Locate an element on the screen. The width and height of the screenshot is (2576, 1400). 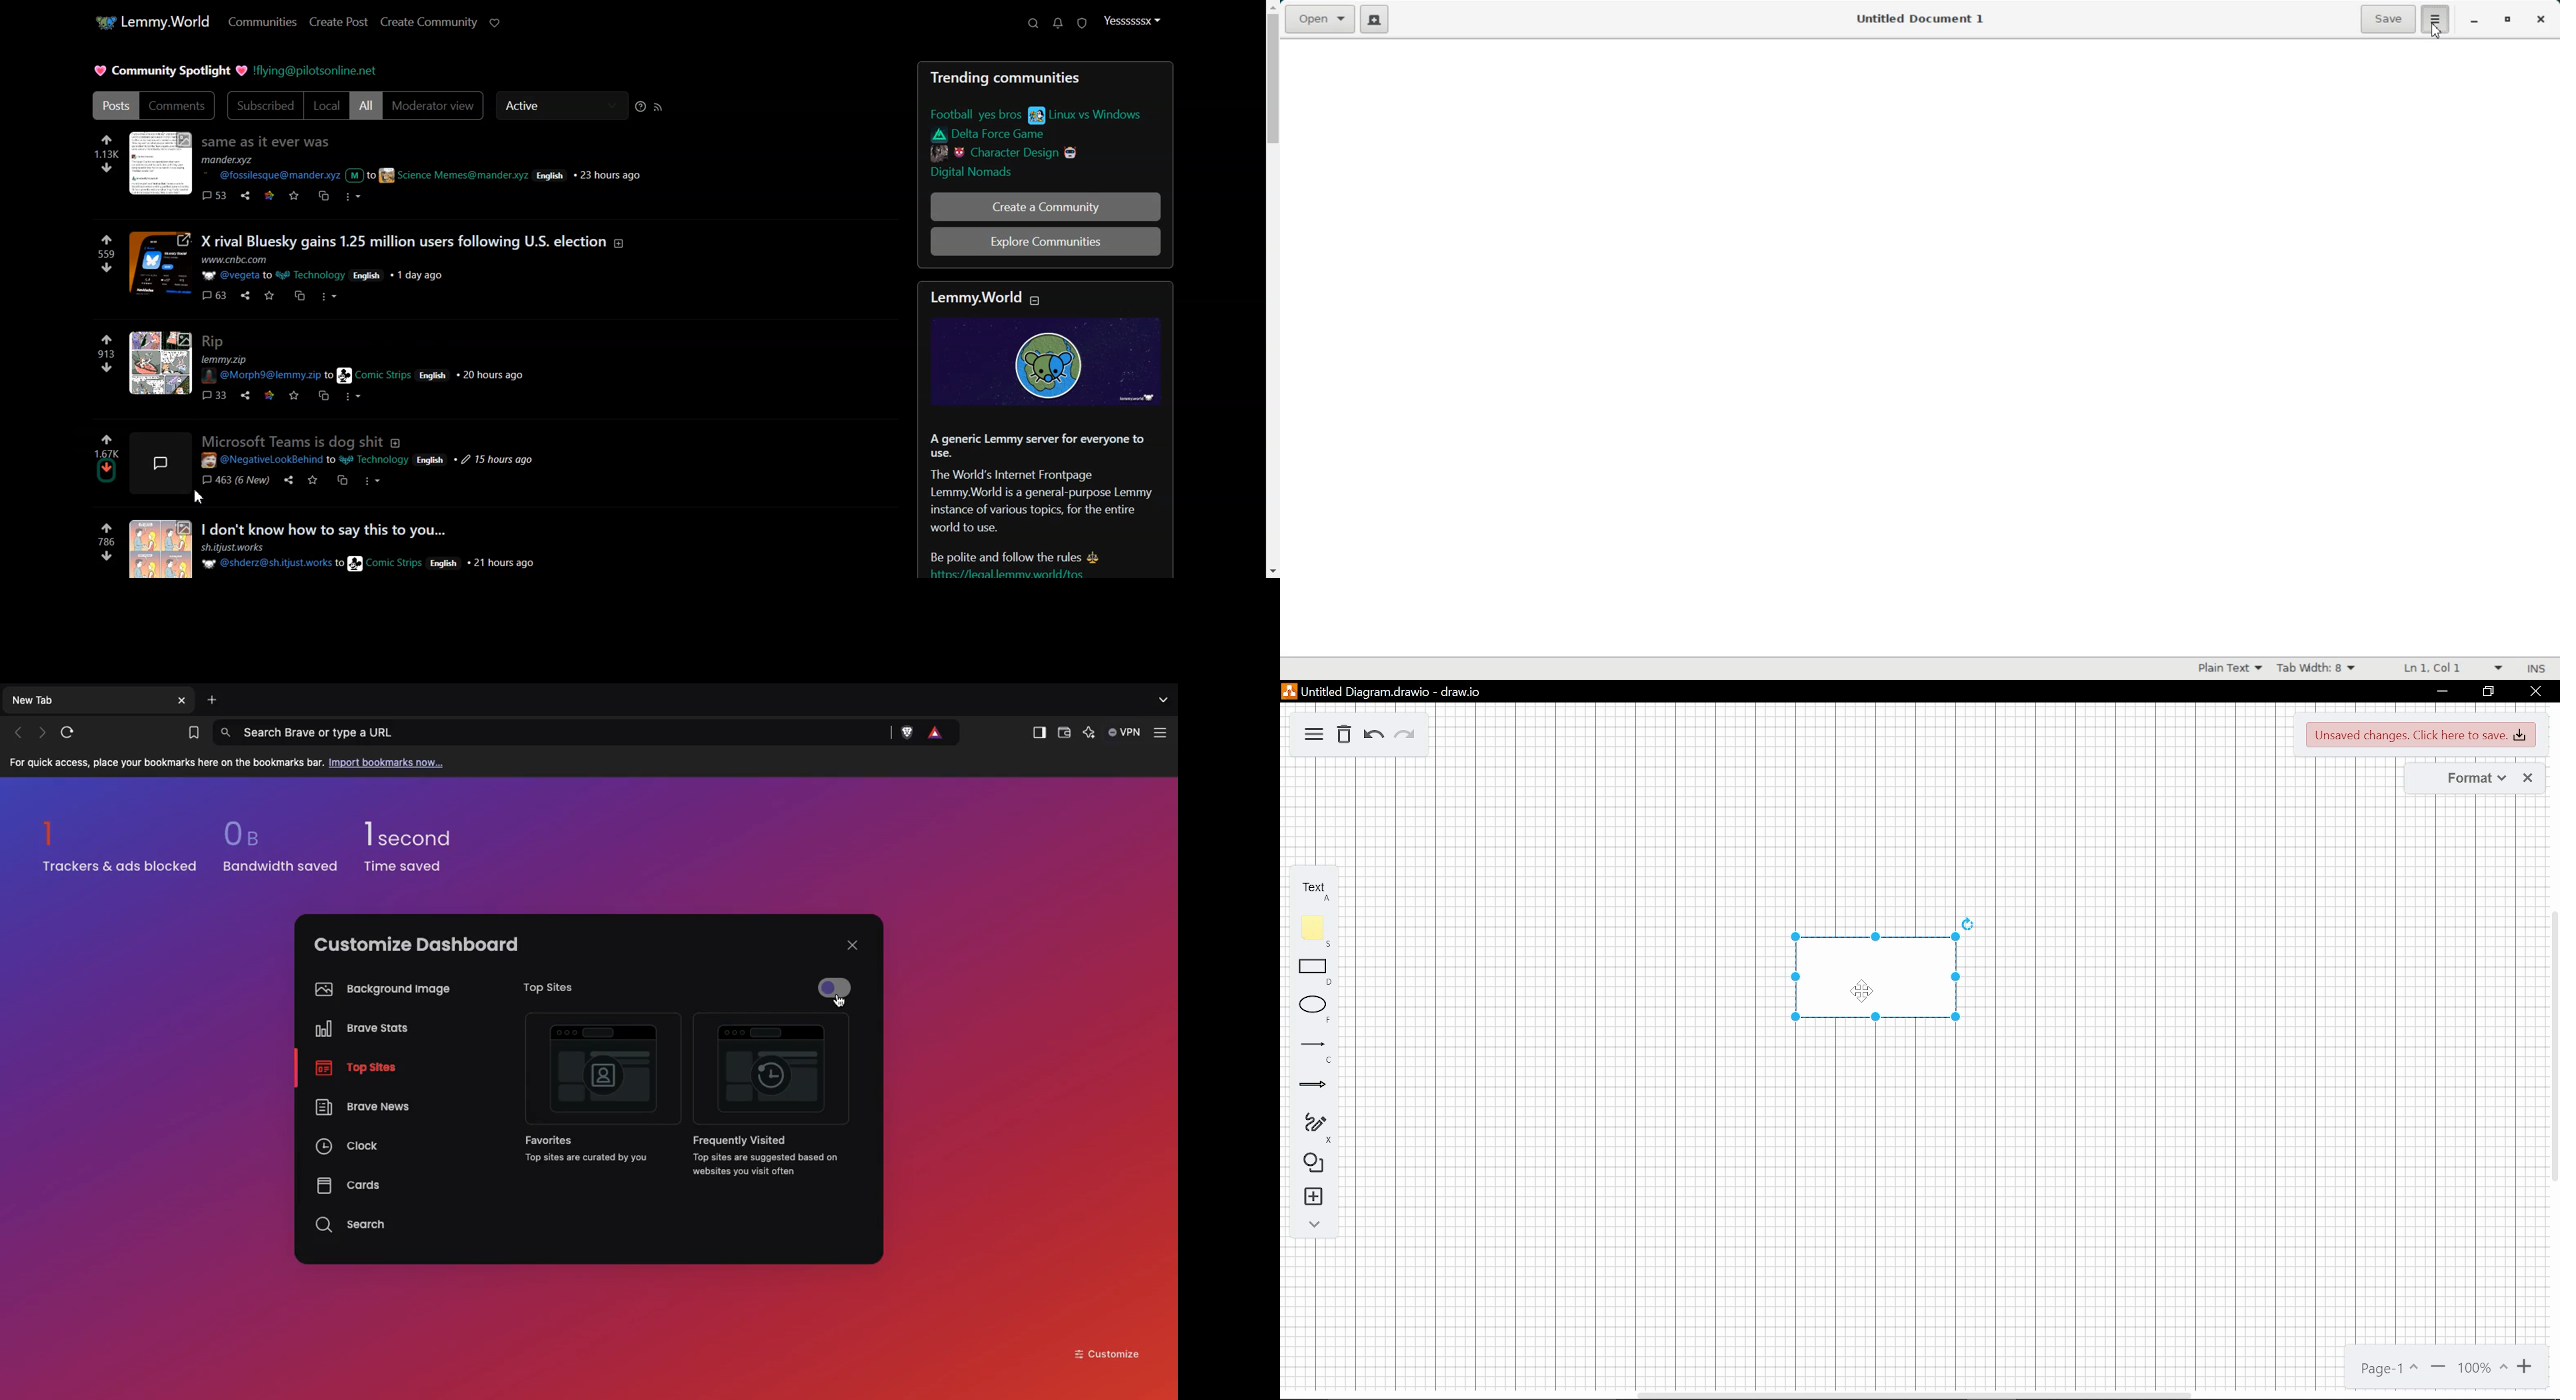
Text is located at coordinates (1318, 884).